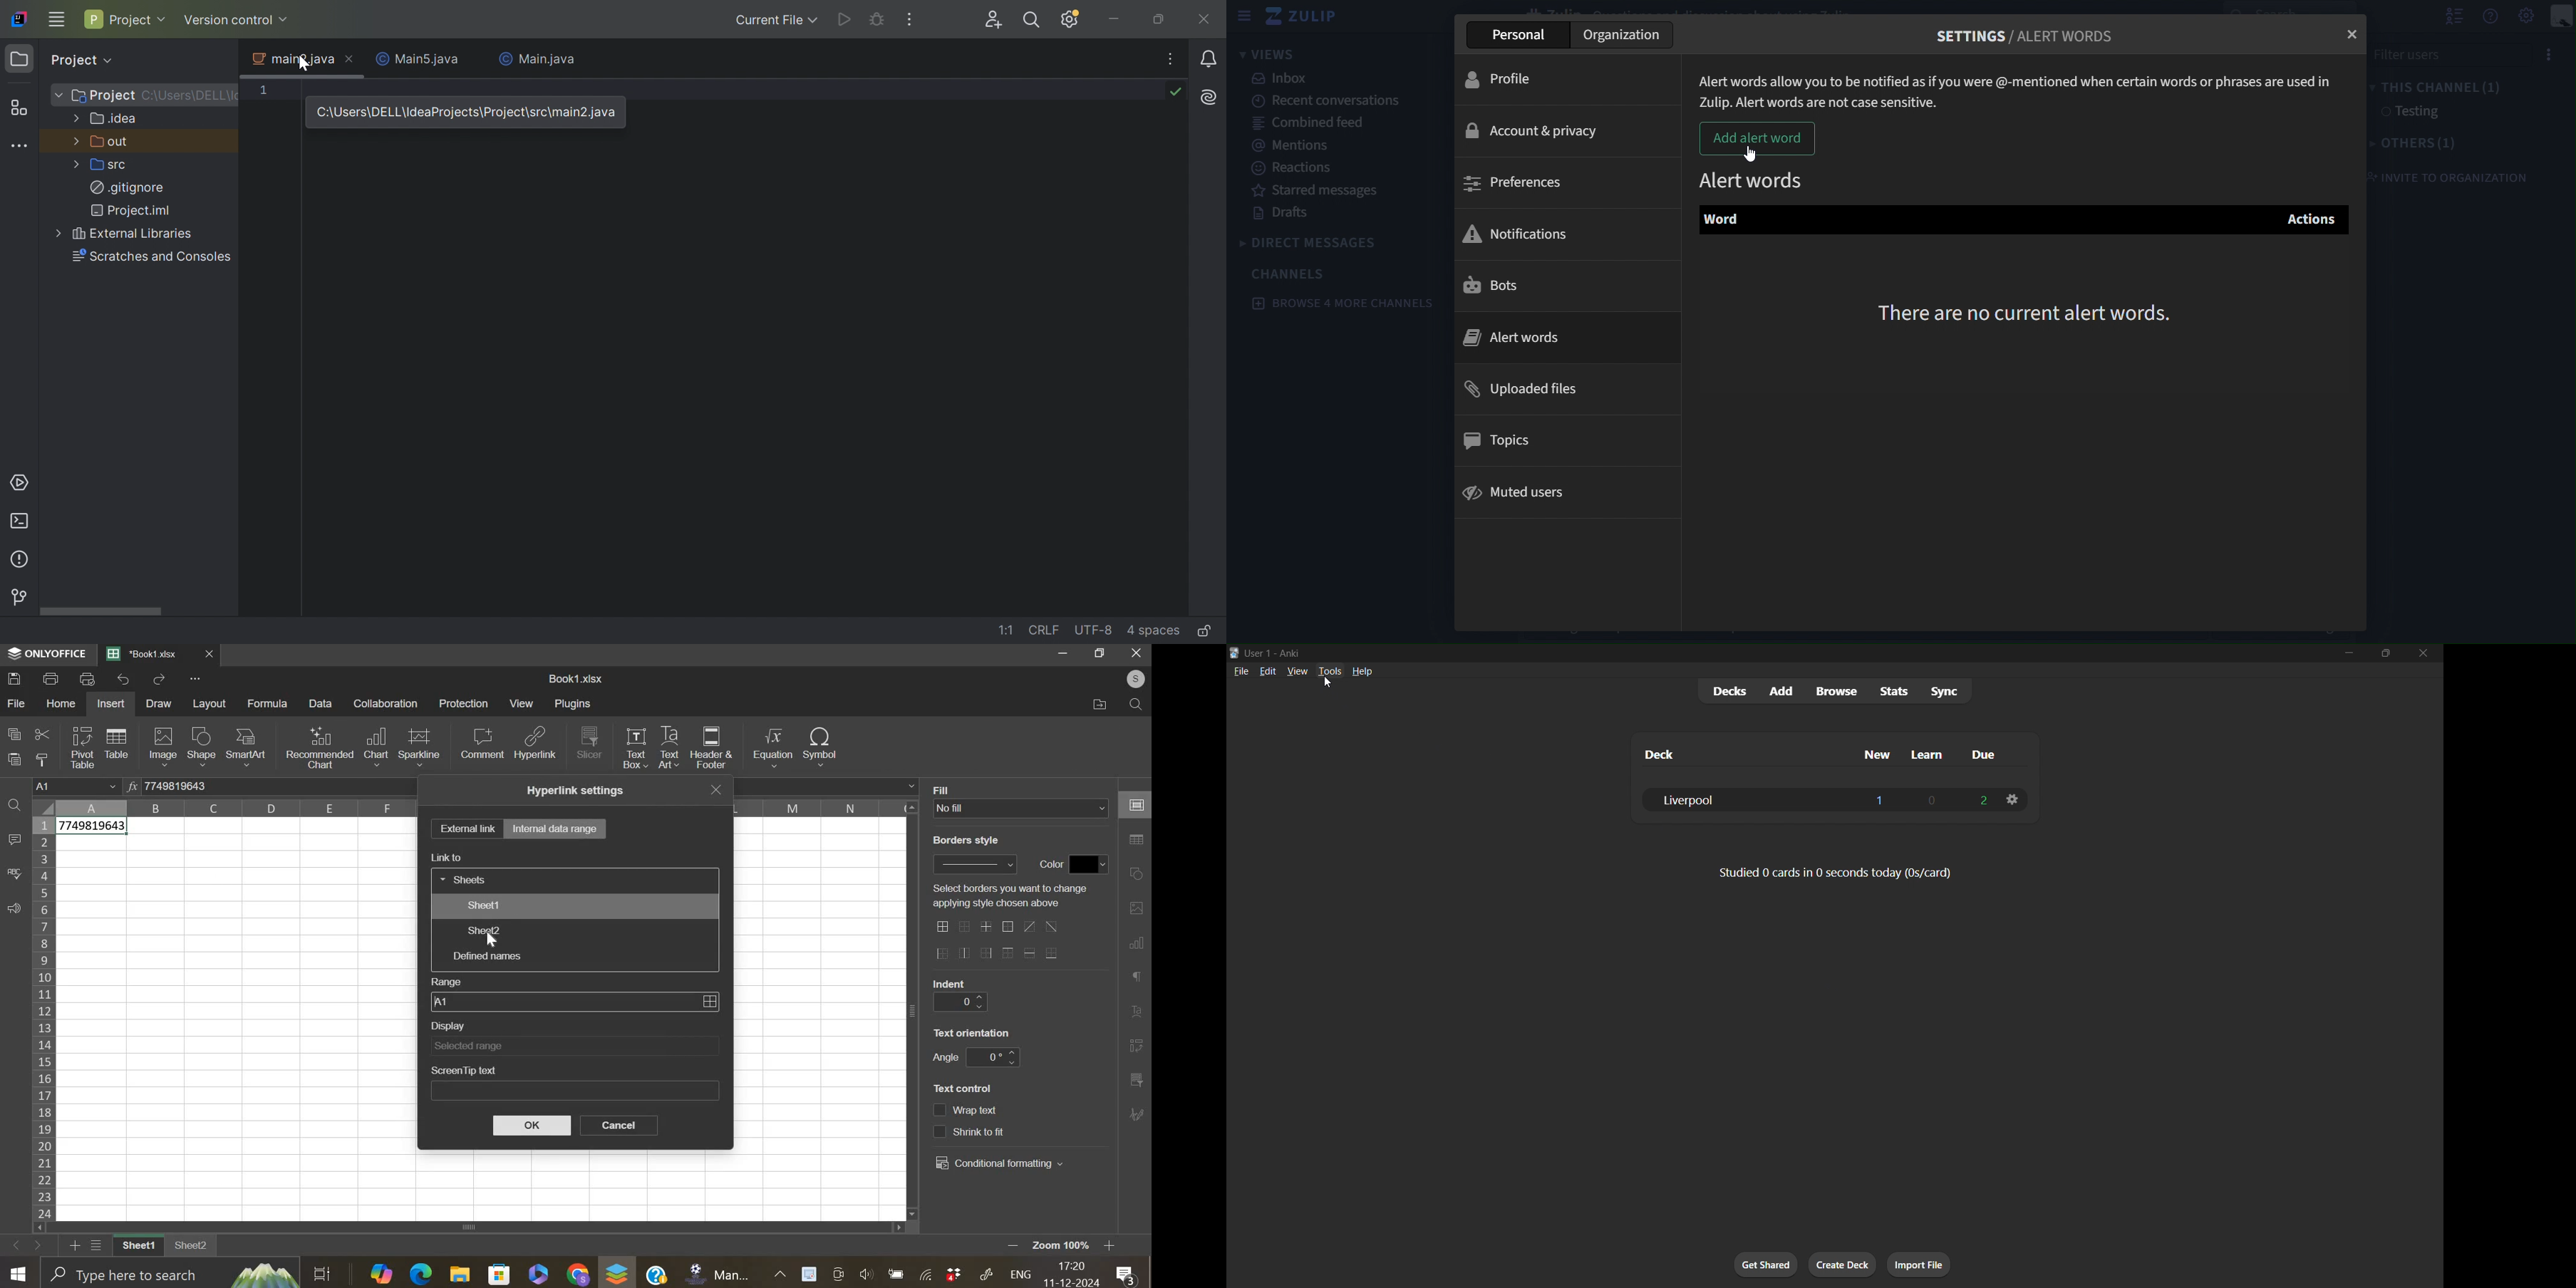 This screenshot has height=1288, width=2576. I want to click on decks, so click(1725, 692).